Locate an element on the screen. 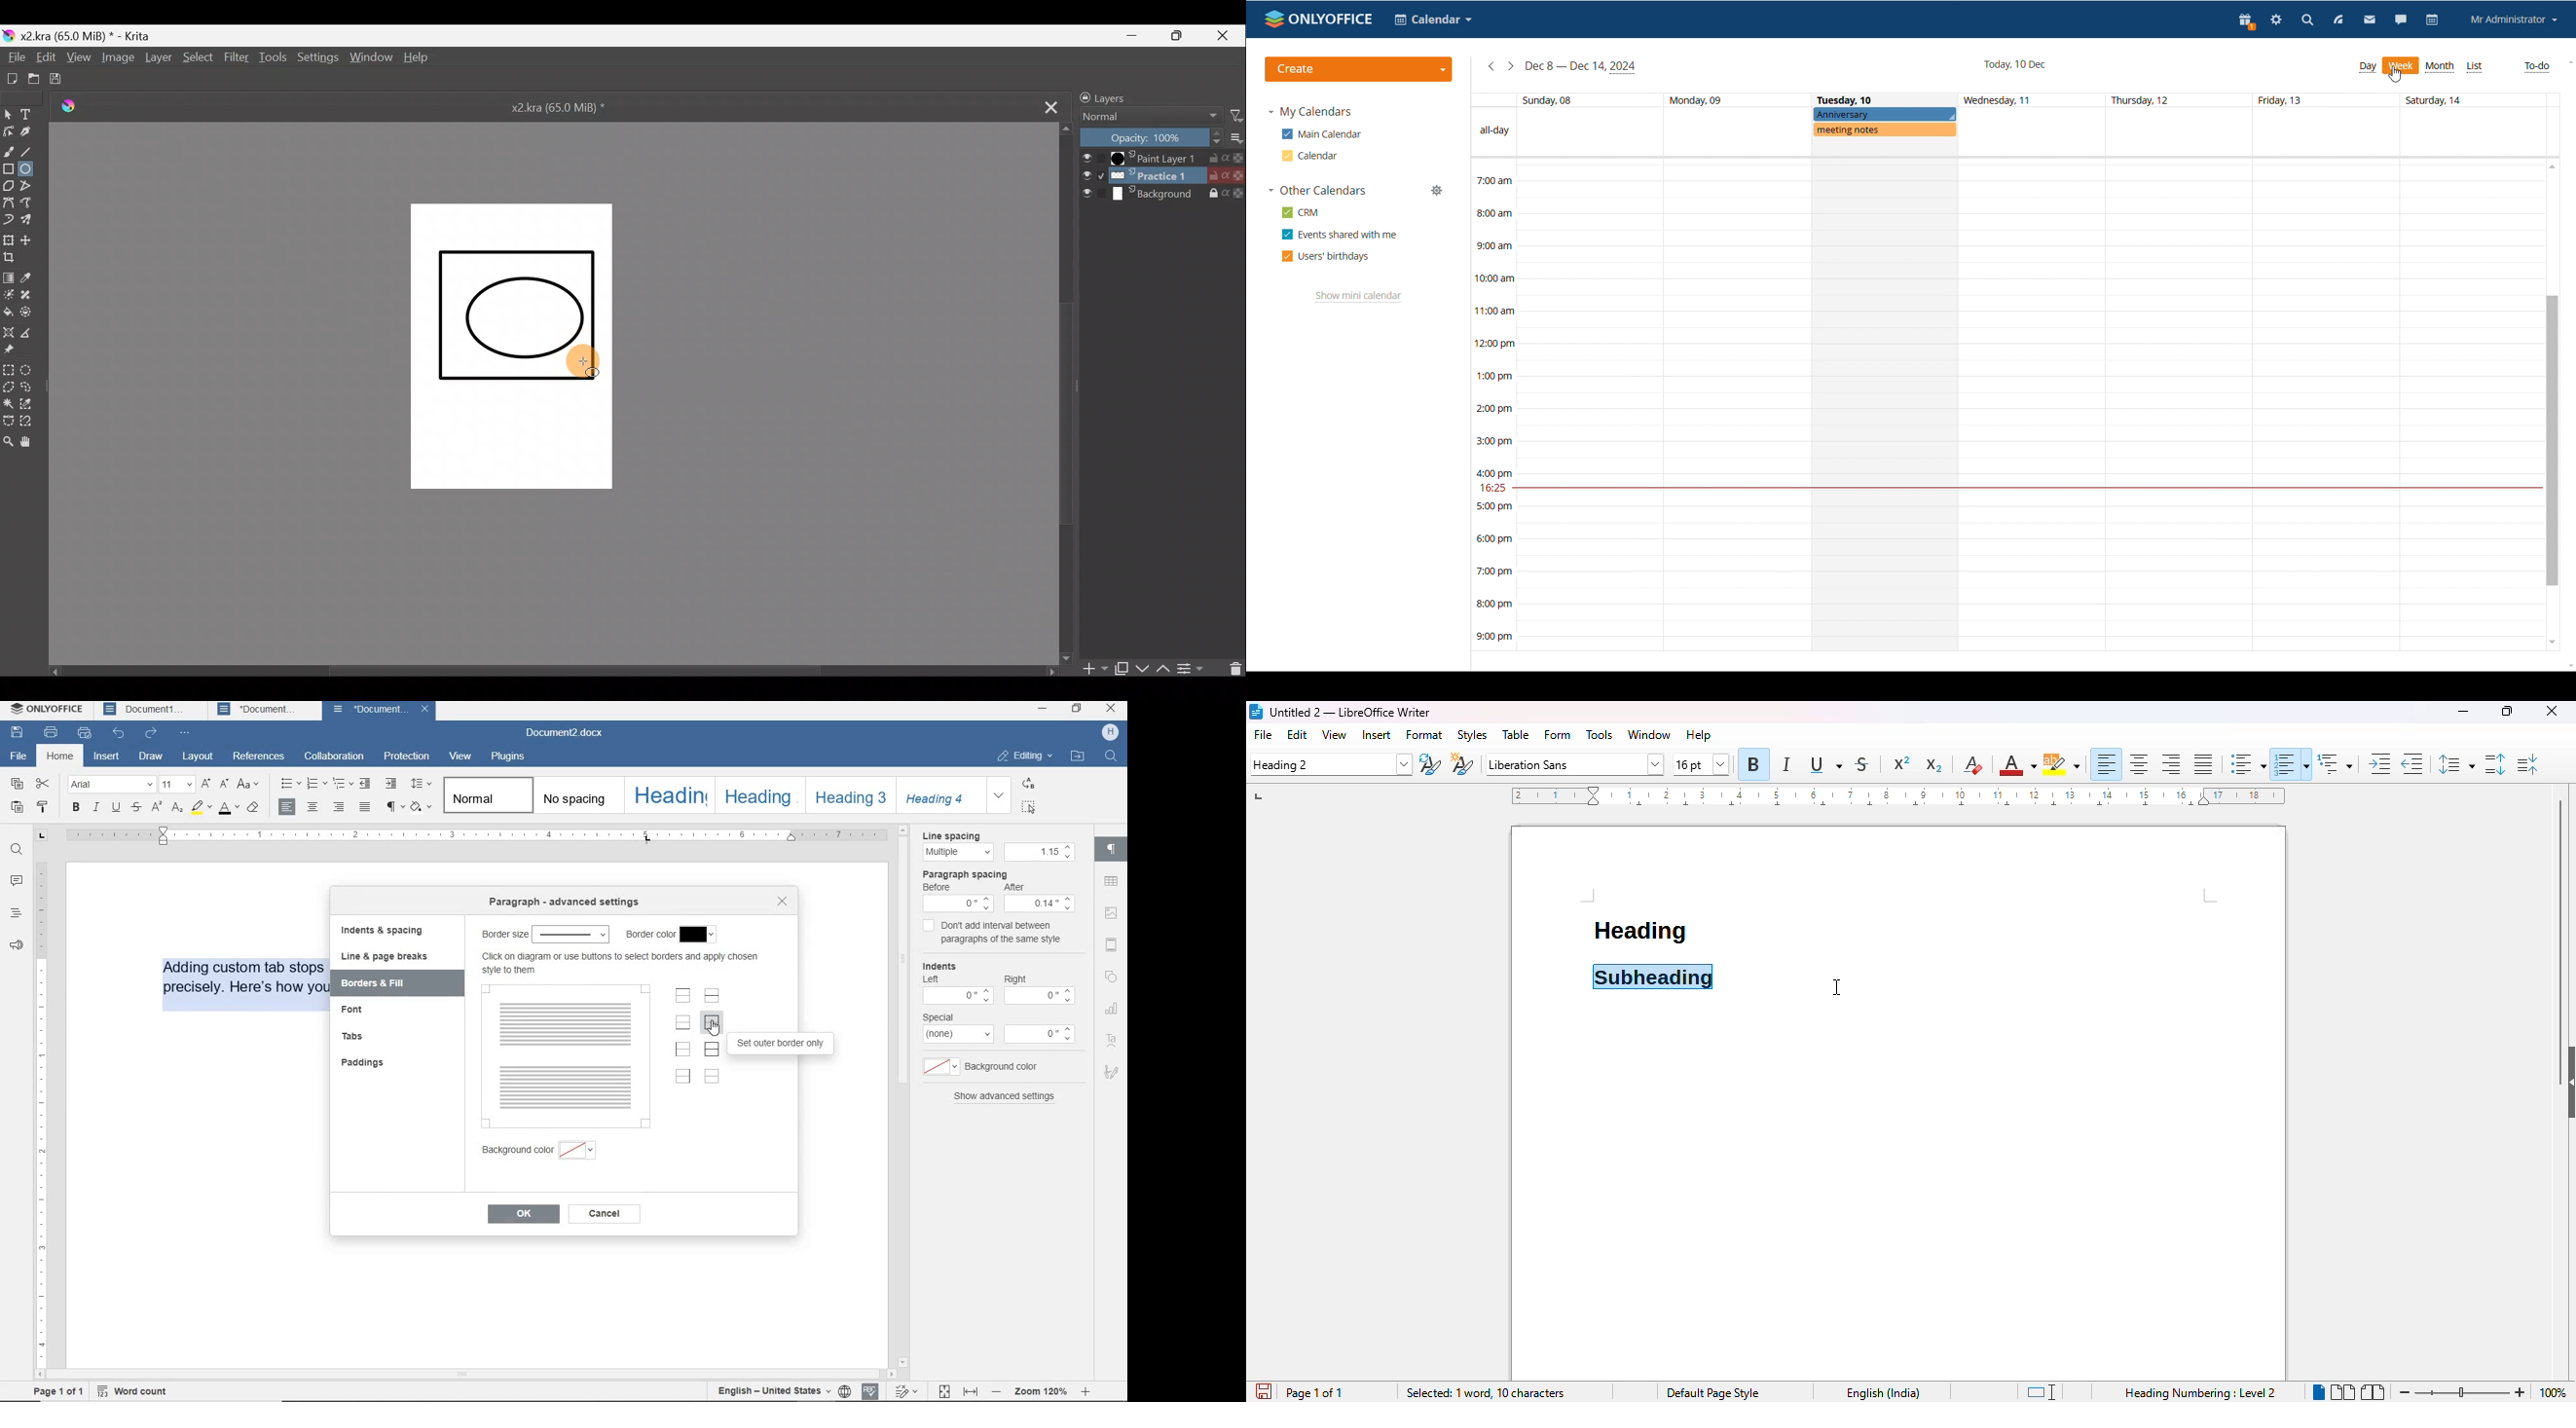 The height and width of the screenshot is (1428, 2576). bullets is located at coordinates (289, 783).